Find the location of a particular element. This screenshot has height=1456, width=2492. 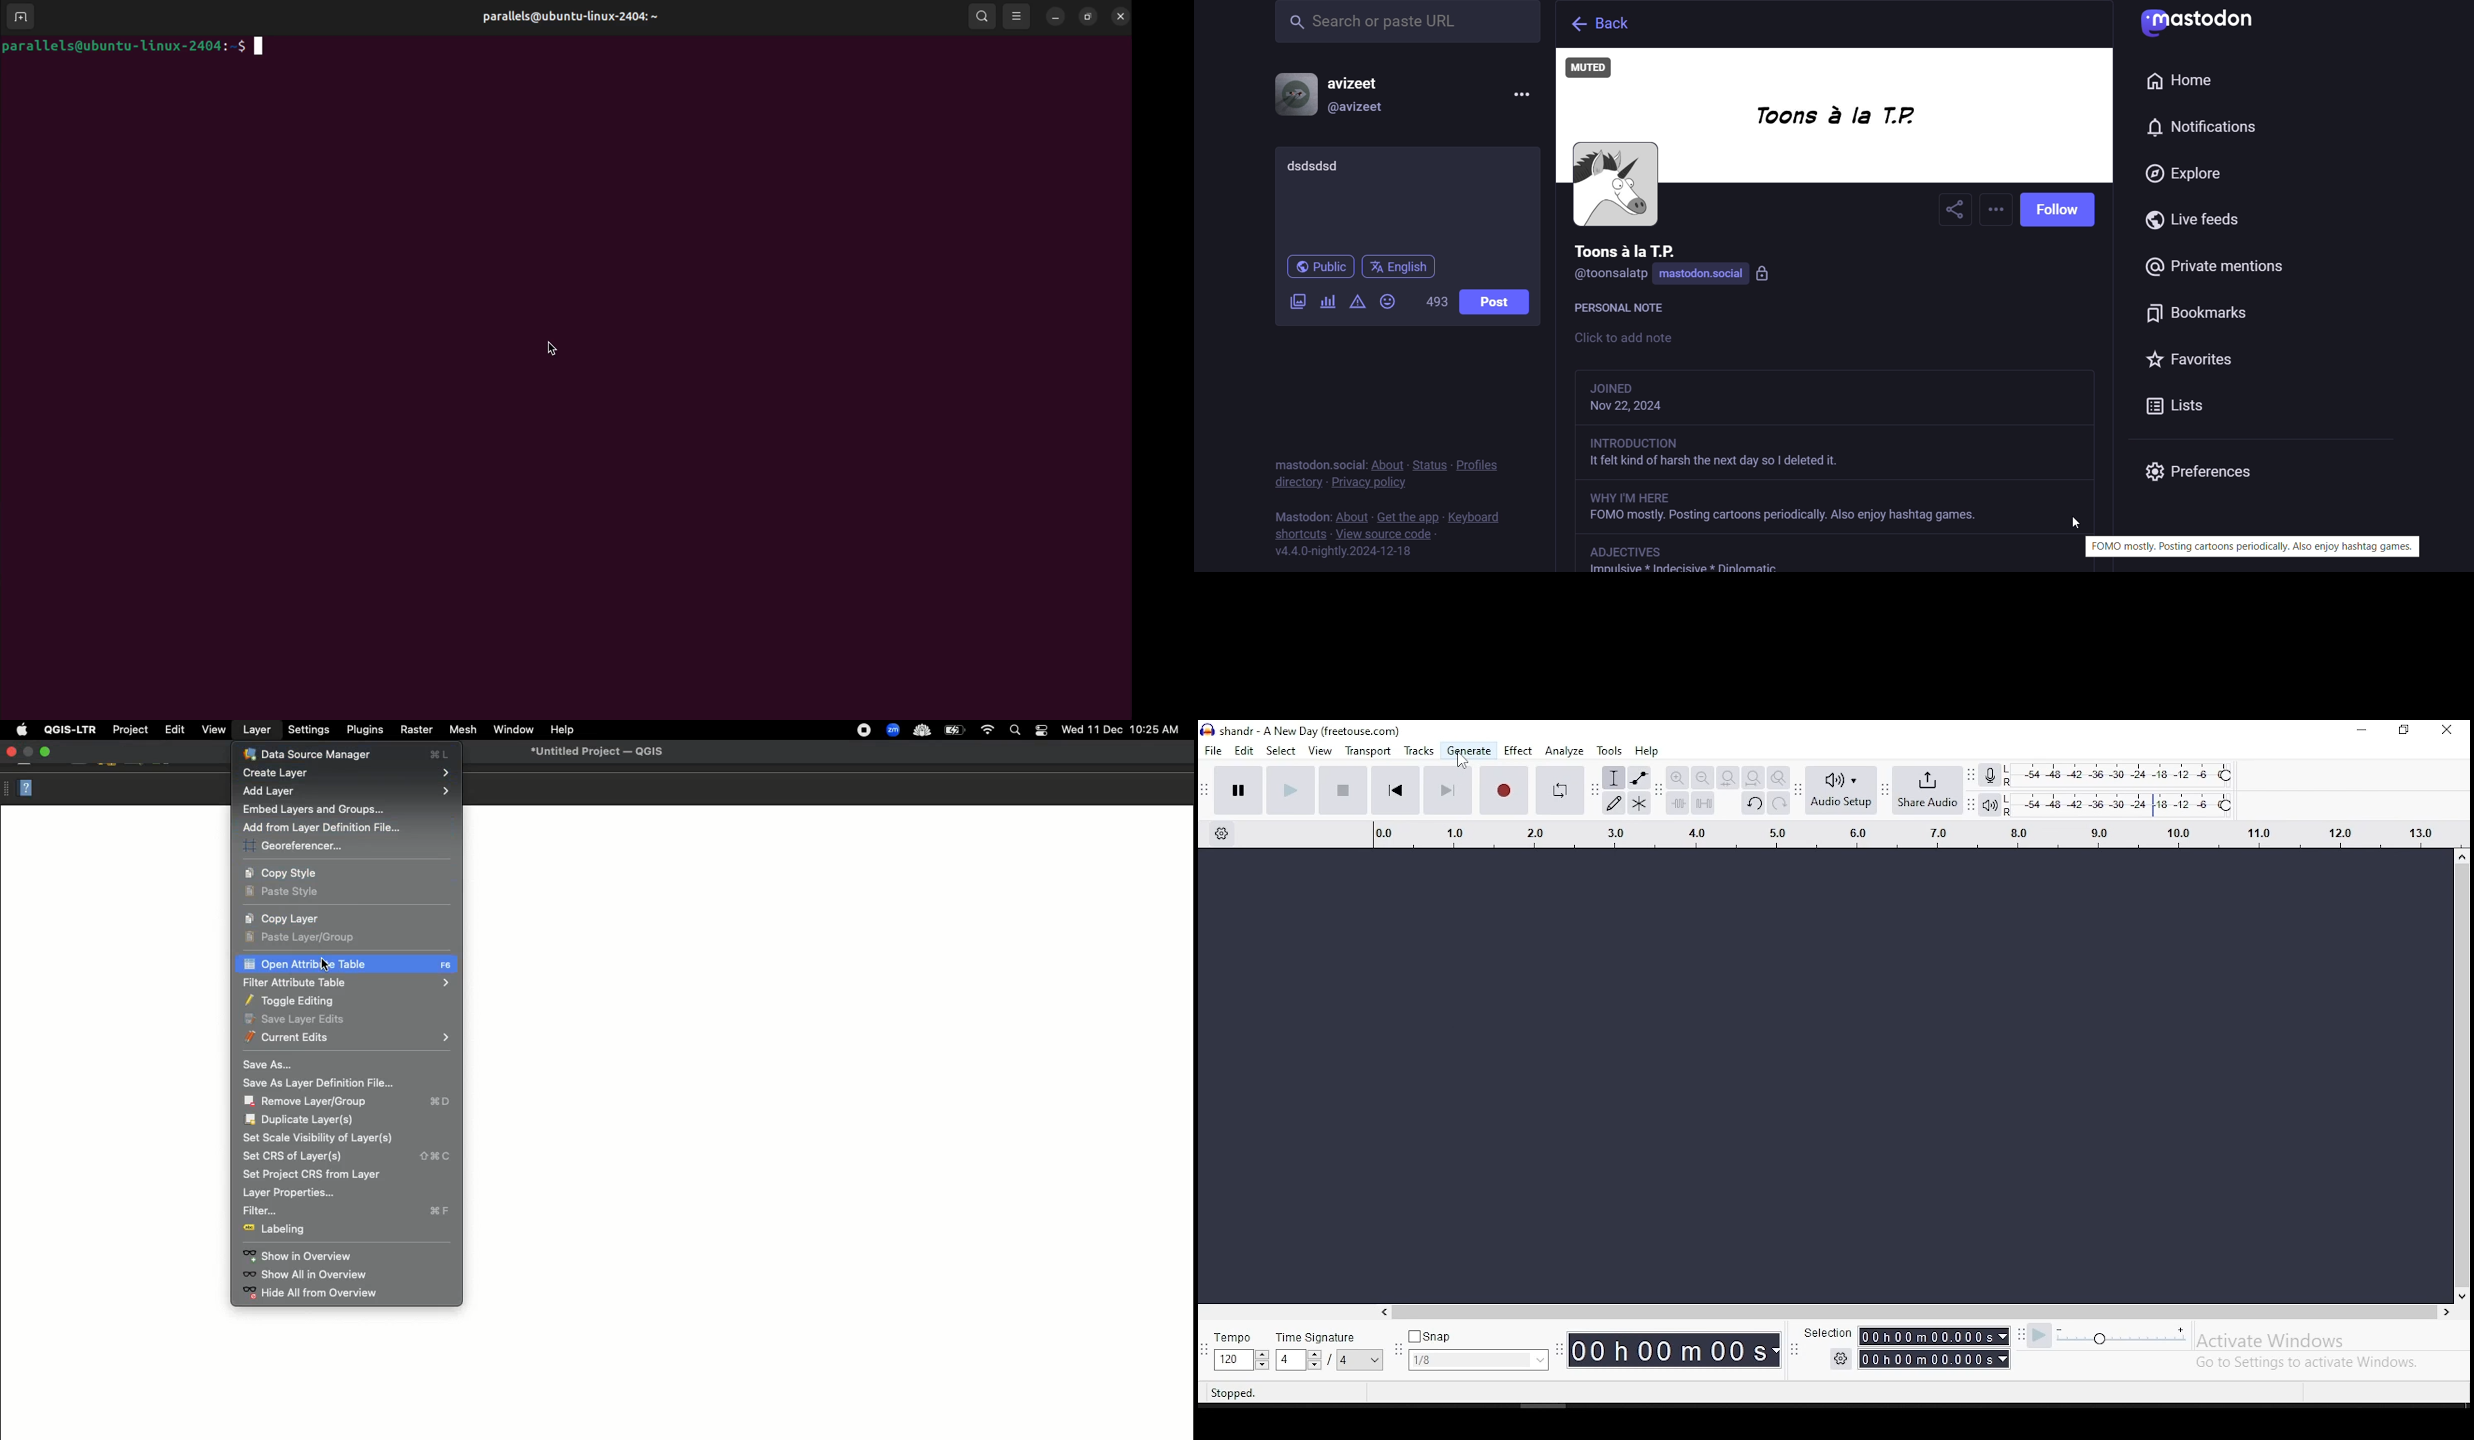

effect is located at coordinates (1519, 750).